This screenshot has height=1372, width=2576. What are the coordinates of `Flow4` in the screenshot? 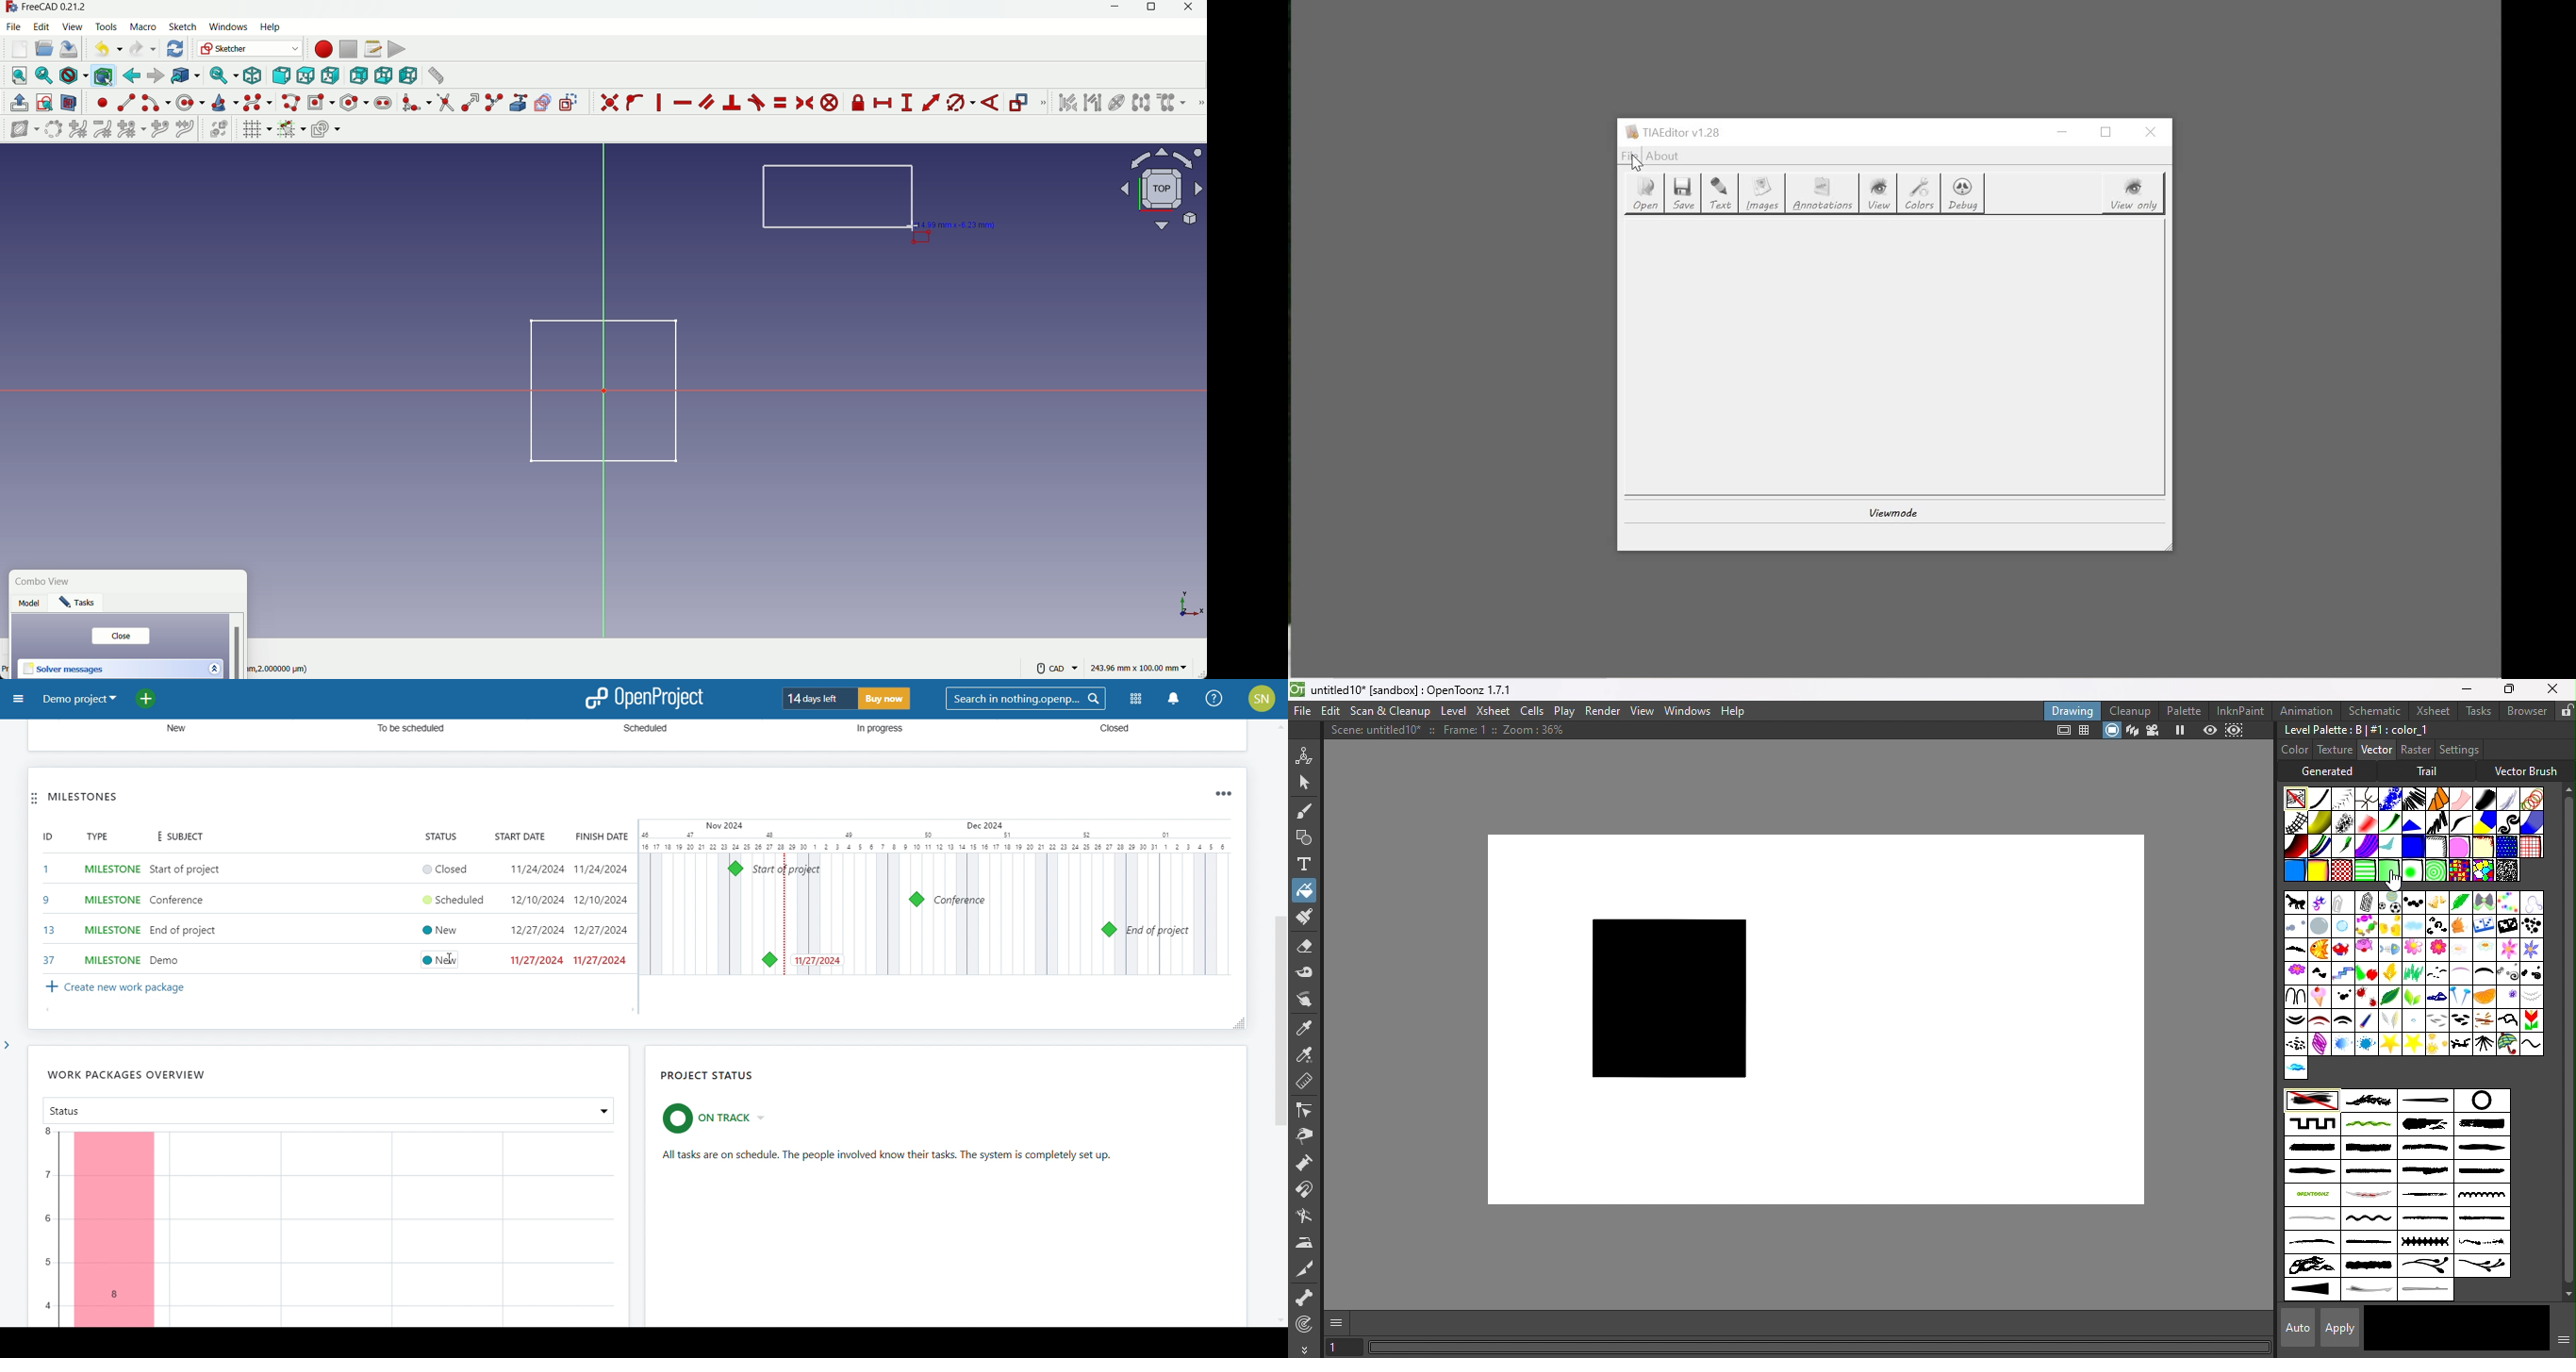 It's located at (2529, 950).